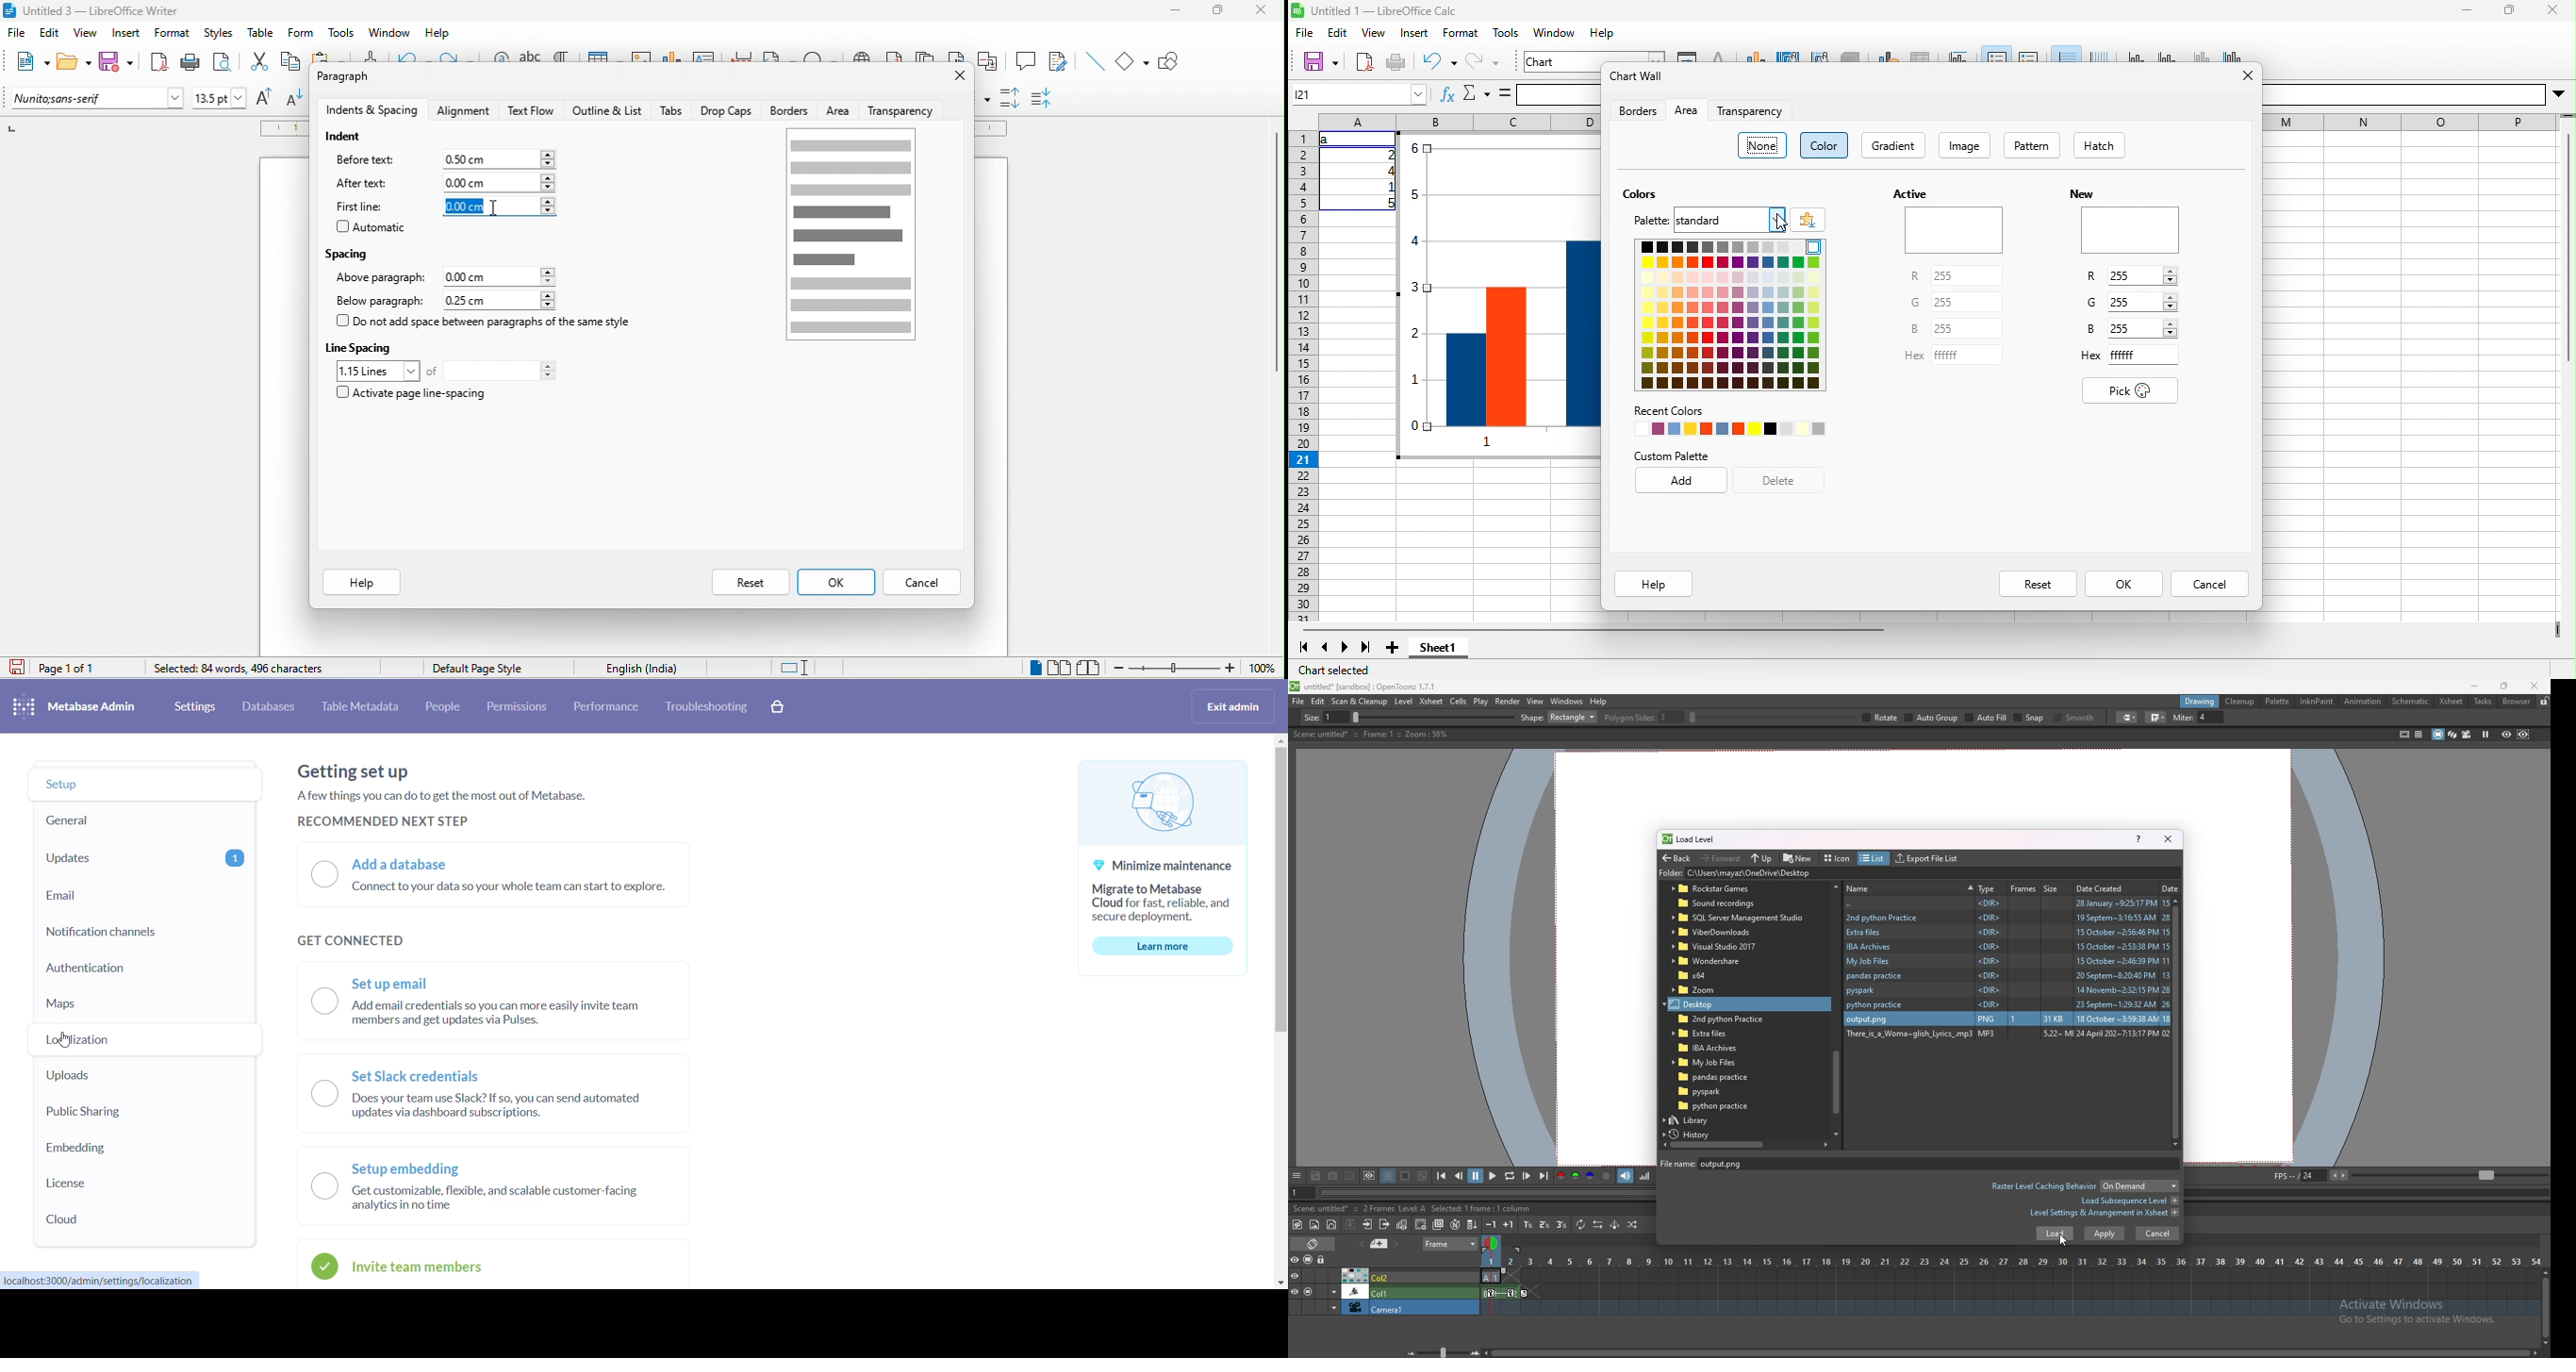  I want to click on line spacing, so click(358, 348).